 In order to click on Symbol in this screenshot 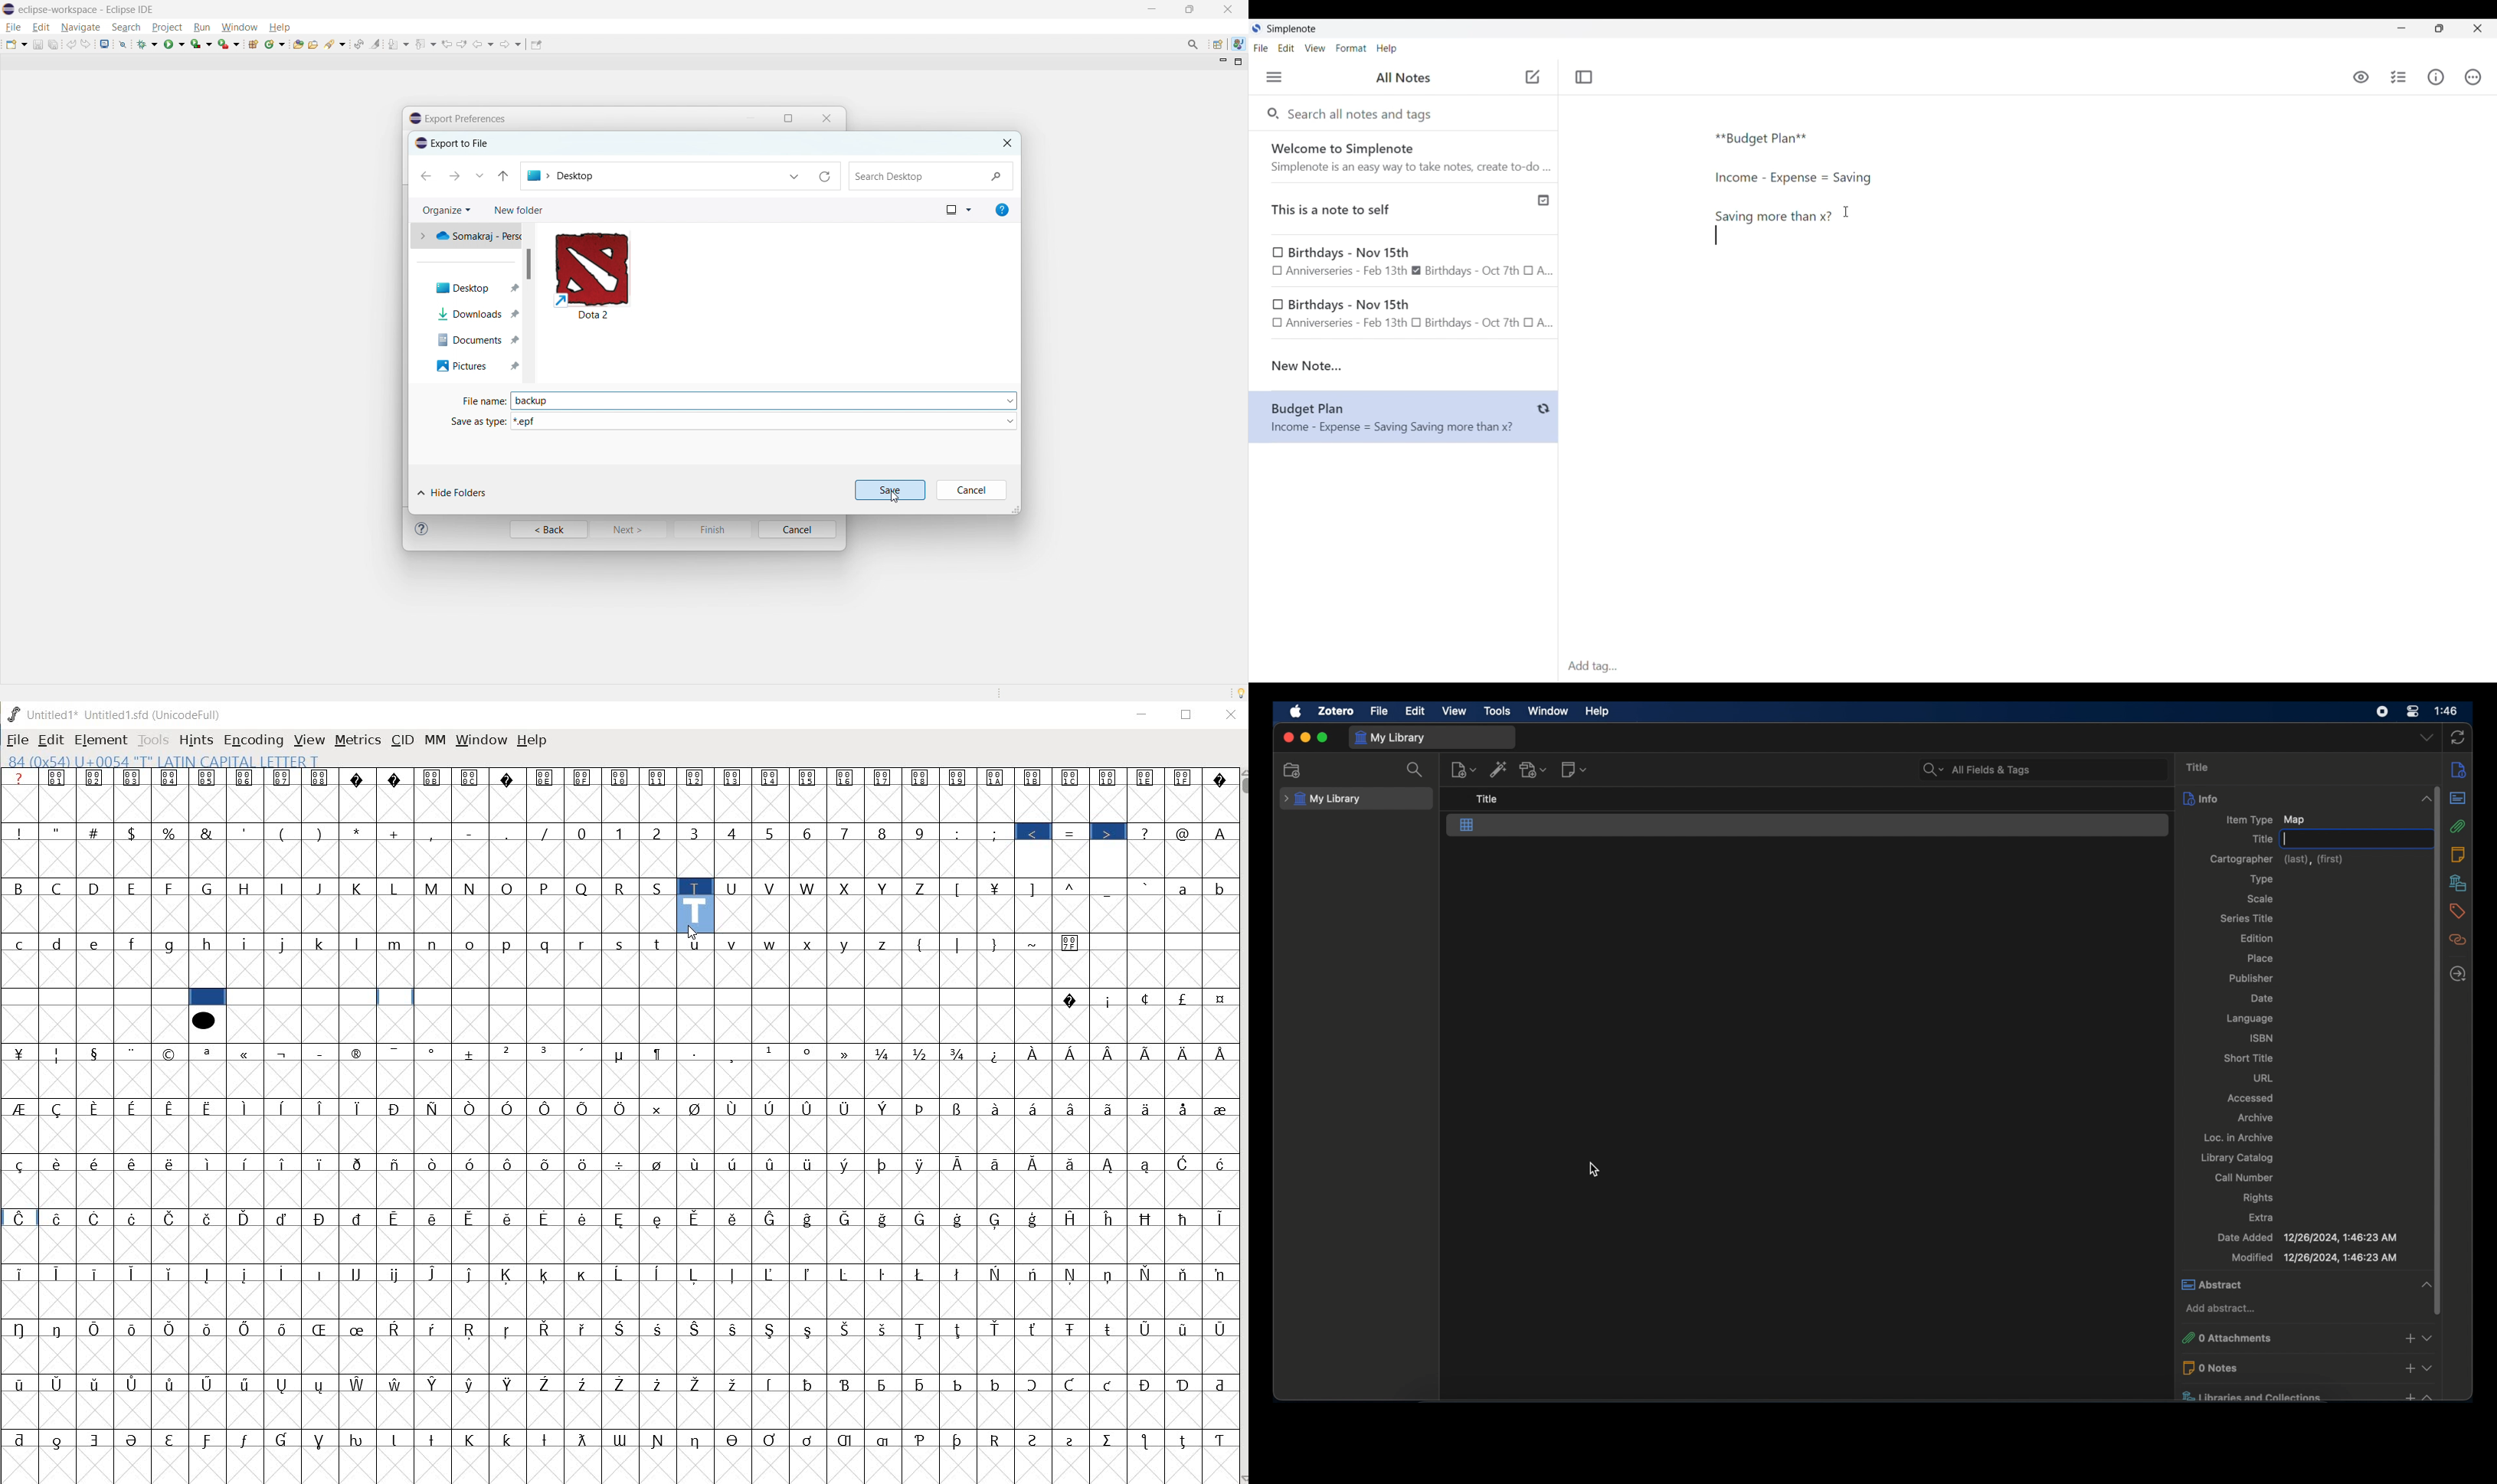, I will do `click(547, 1439)`.